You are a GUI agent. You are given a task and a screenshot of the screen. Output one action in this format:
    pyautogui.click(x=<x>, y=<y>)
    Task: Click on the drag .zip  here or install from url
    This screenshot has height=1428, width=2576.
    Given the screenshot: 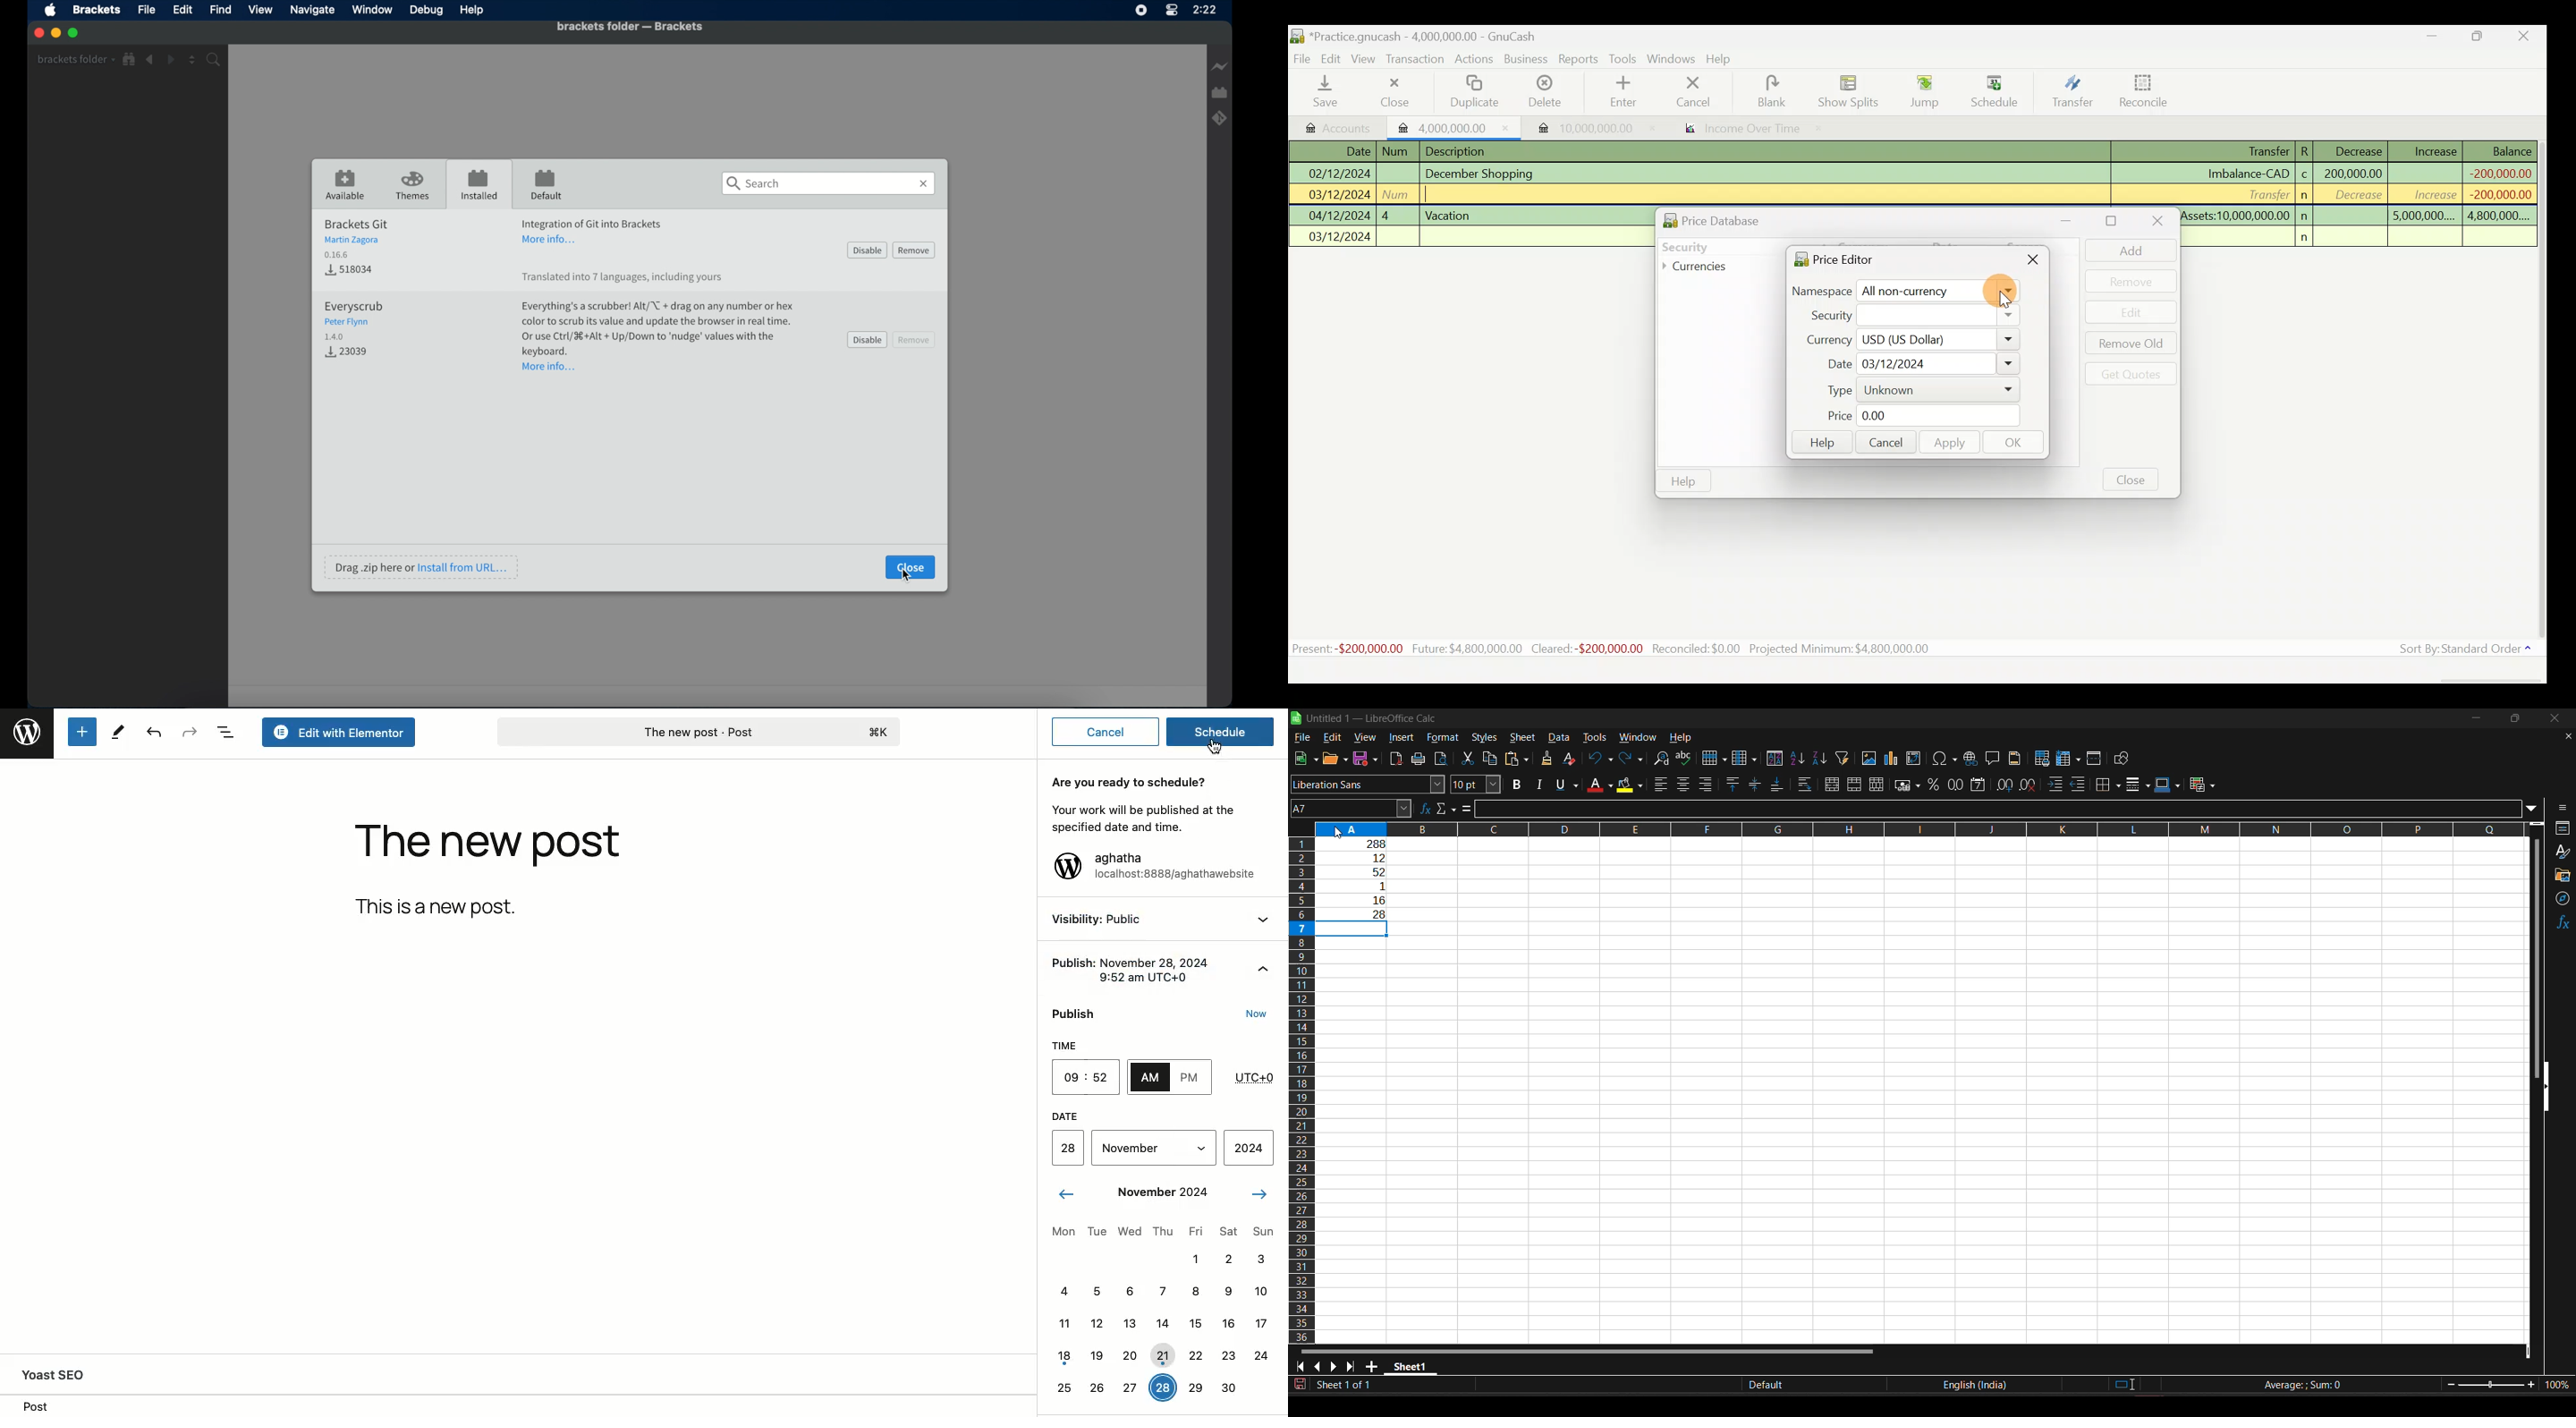 What is the action you would take?
    pyautogui.click(x=422, y=567)
    